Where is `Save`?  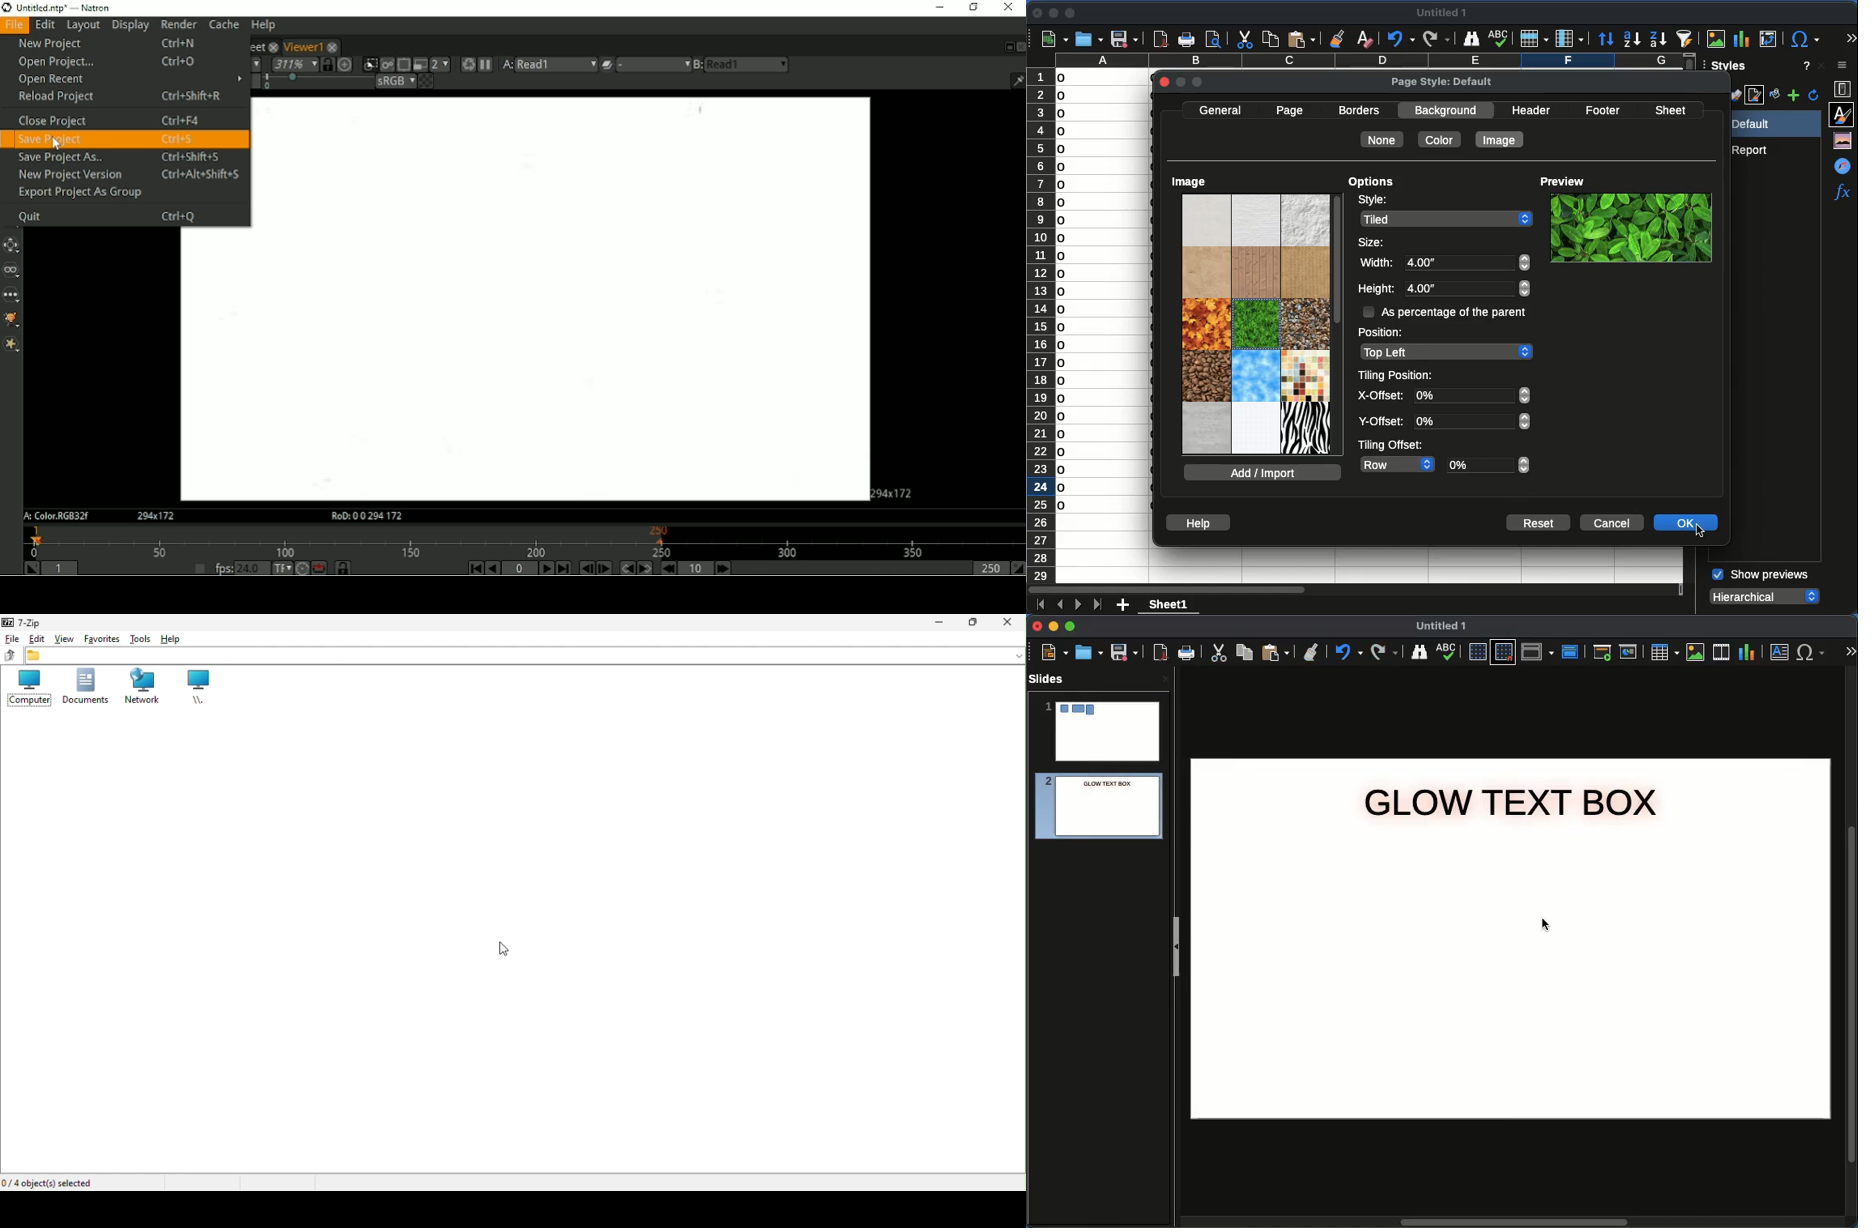
Save is located at coordinates (1126, 651).